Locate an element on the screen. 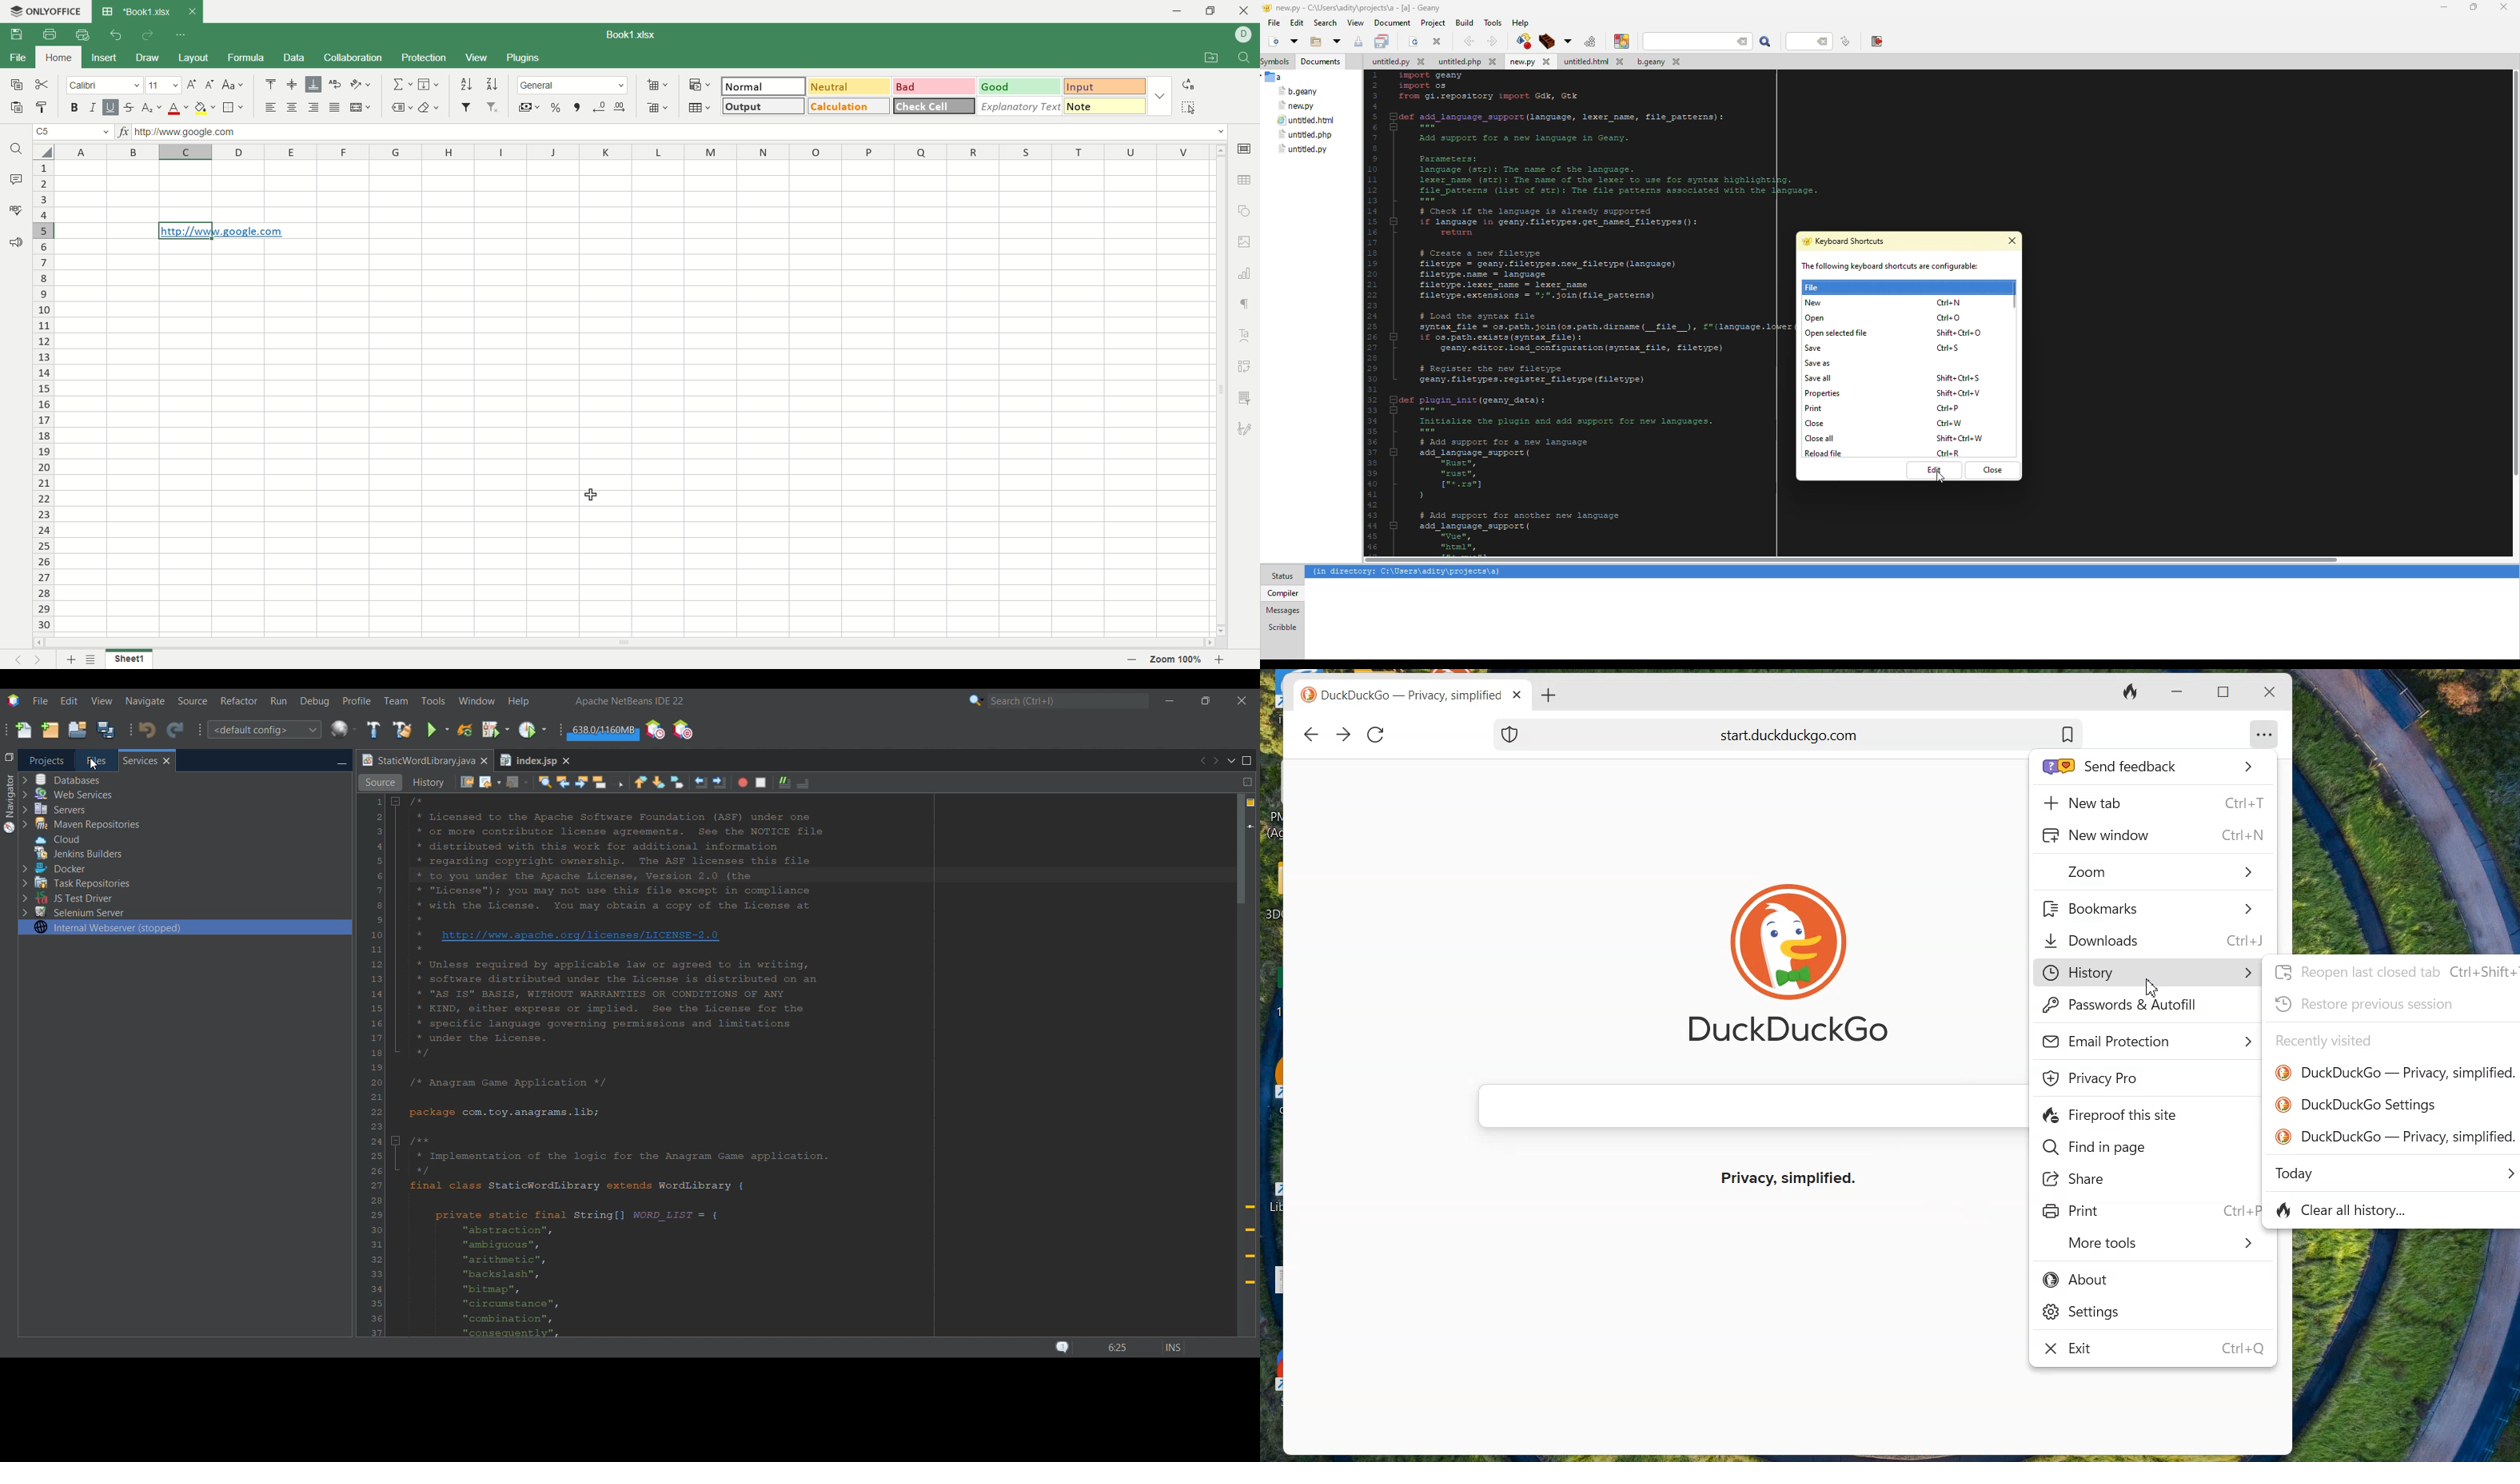 The image size is (2520, 1484). slice settings is located at coordinates (1247, 396).